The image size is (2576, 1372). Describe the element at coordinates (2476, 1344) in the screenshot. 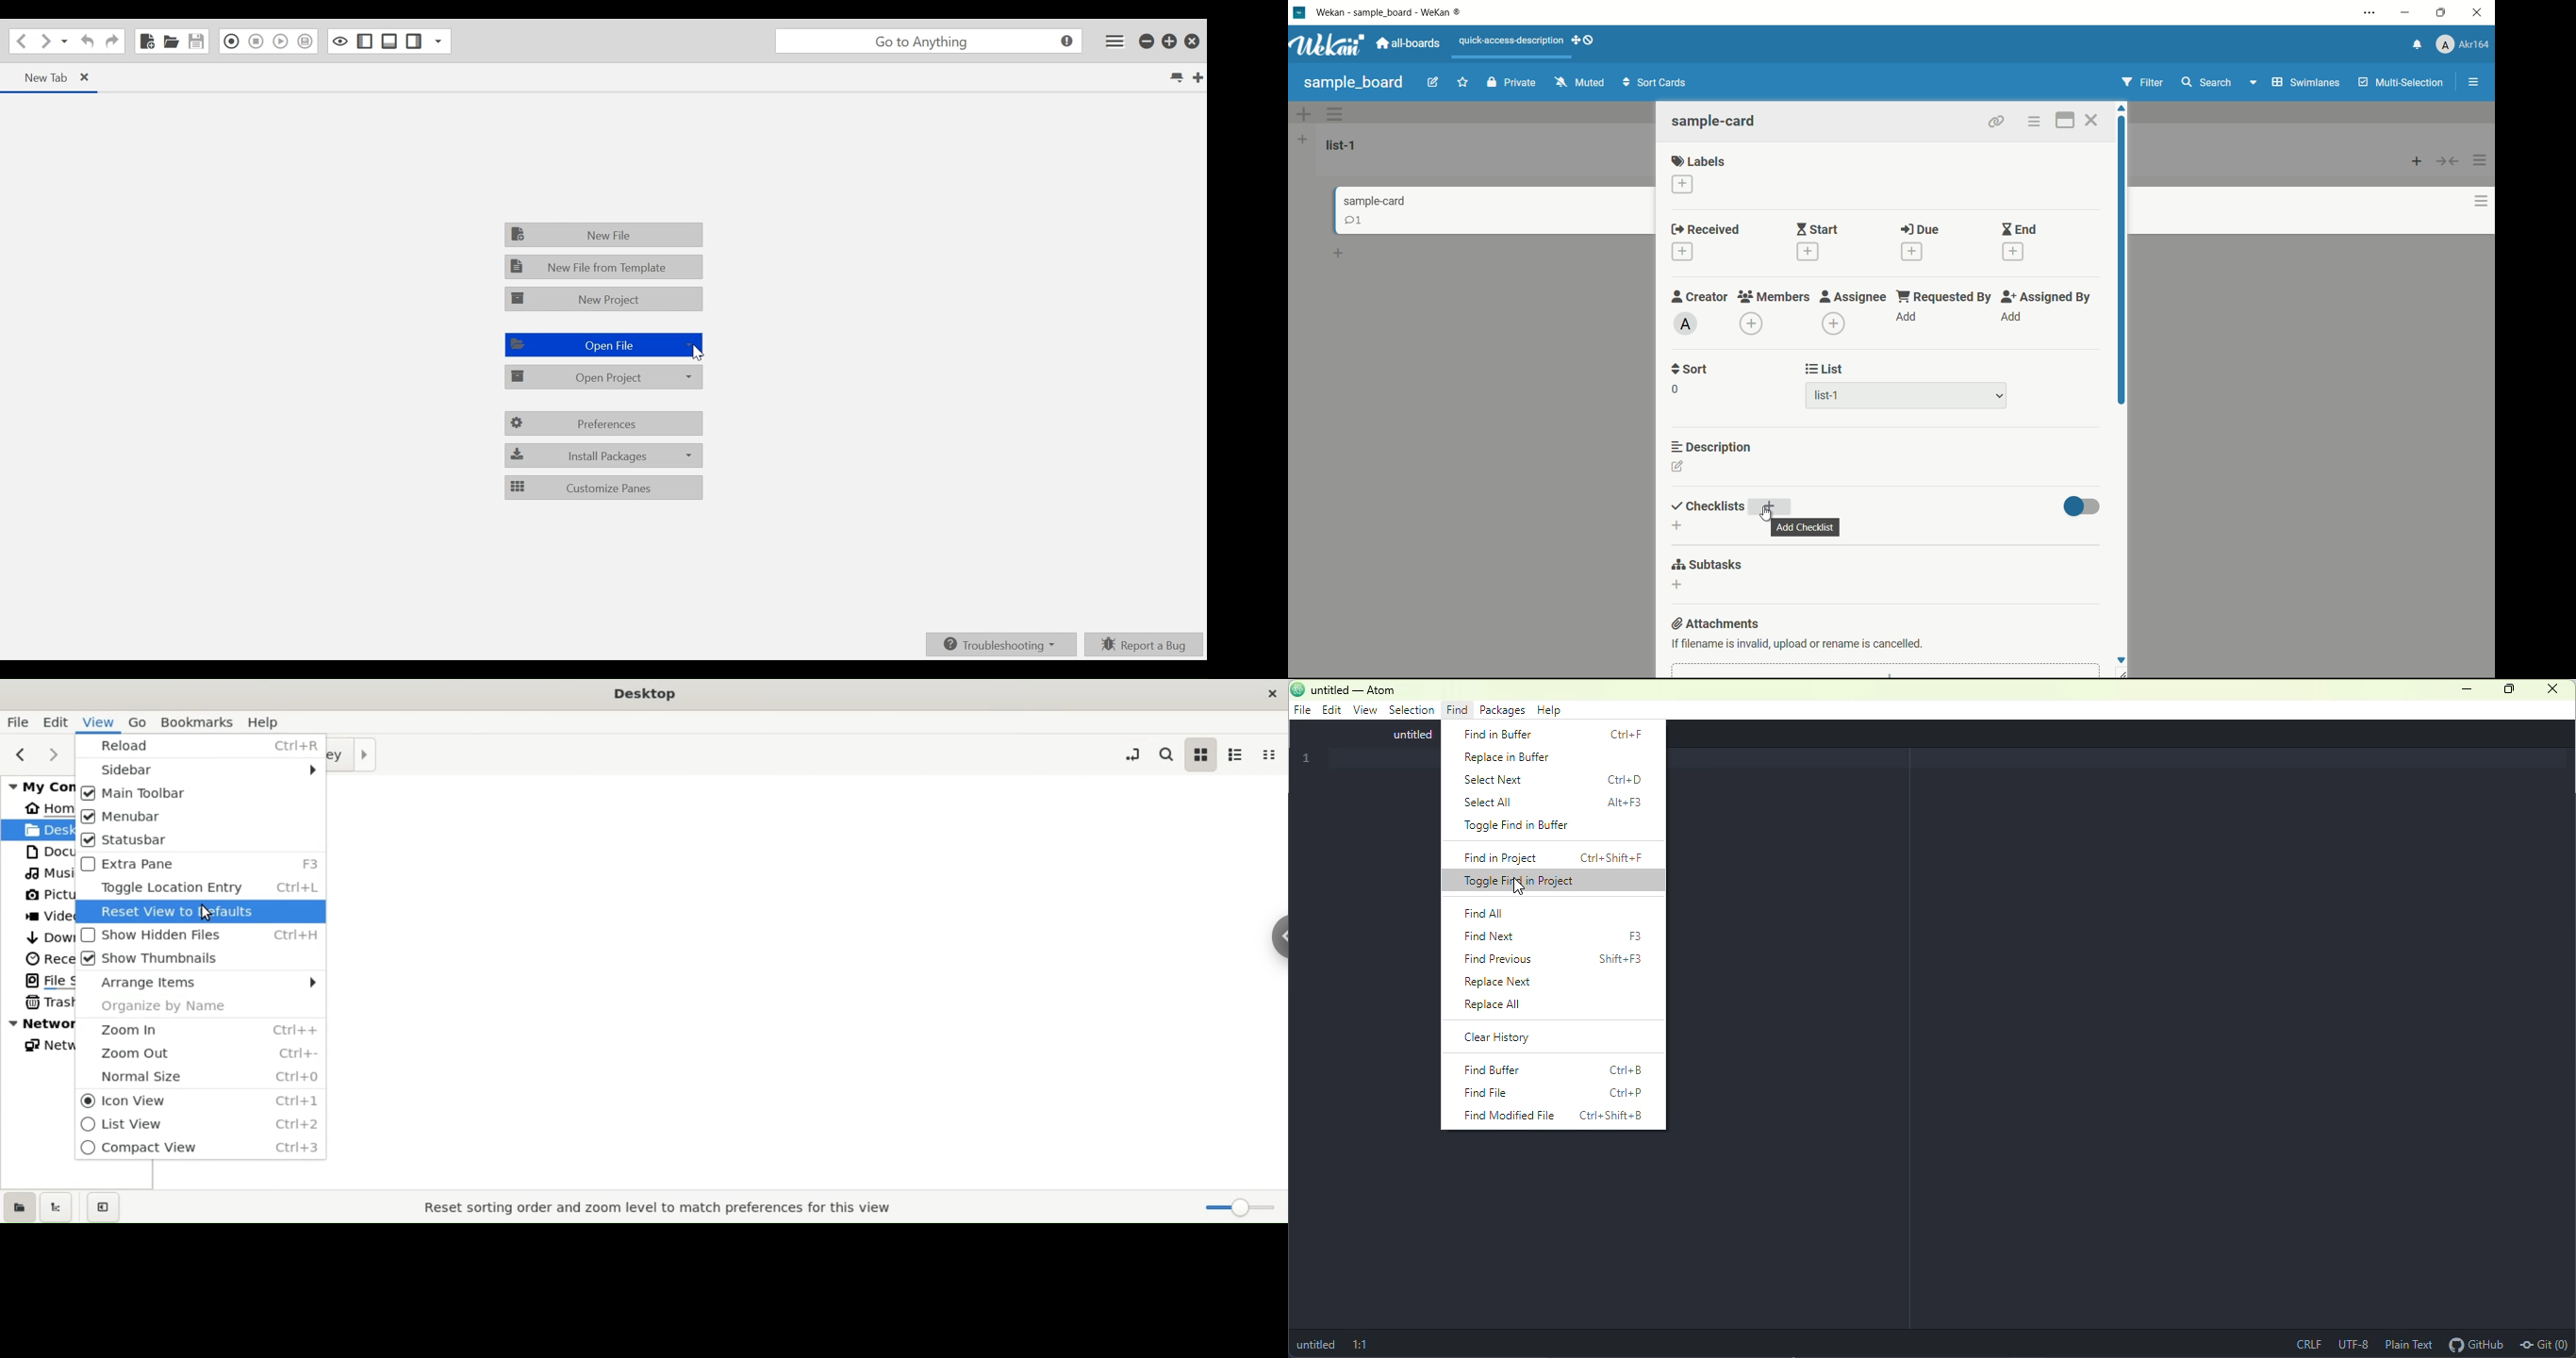

I see `github` at that location.